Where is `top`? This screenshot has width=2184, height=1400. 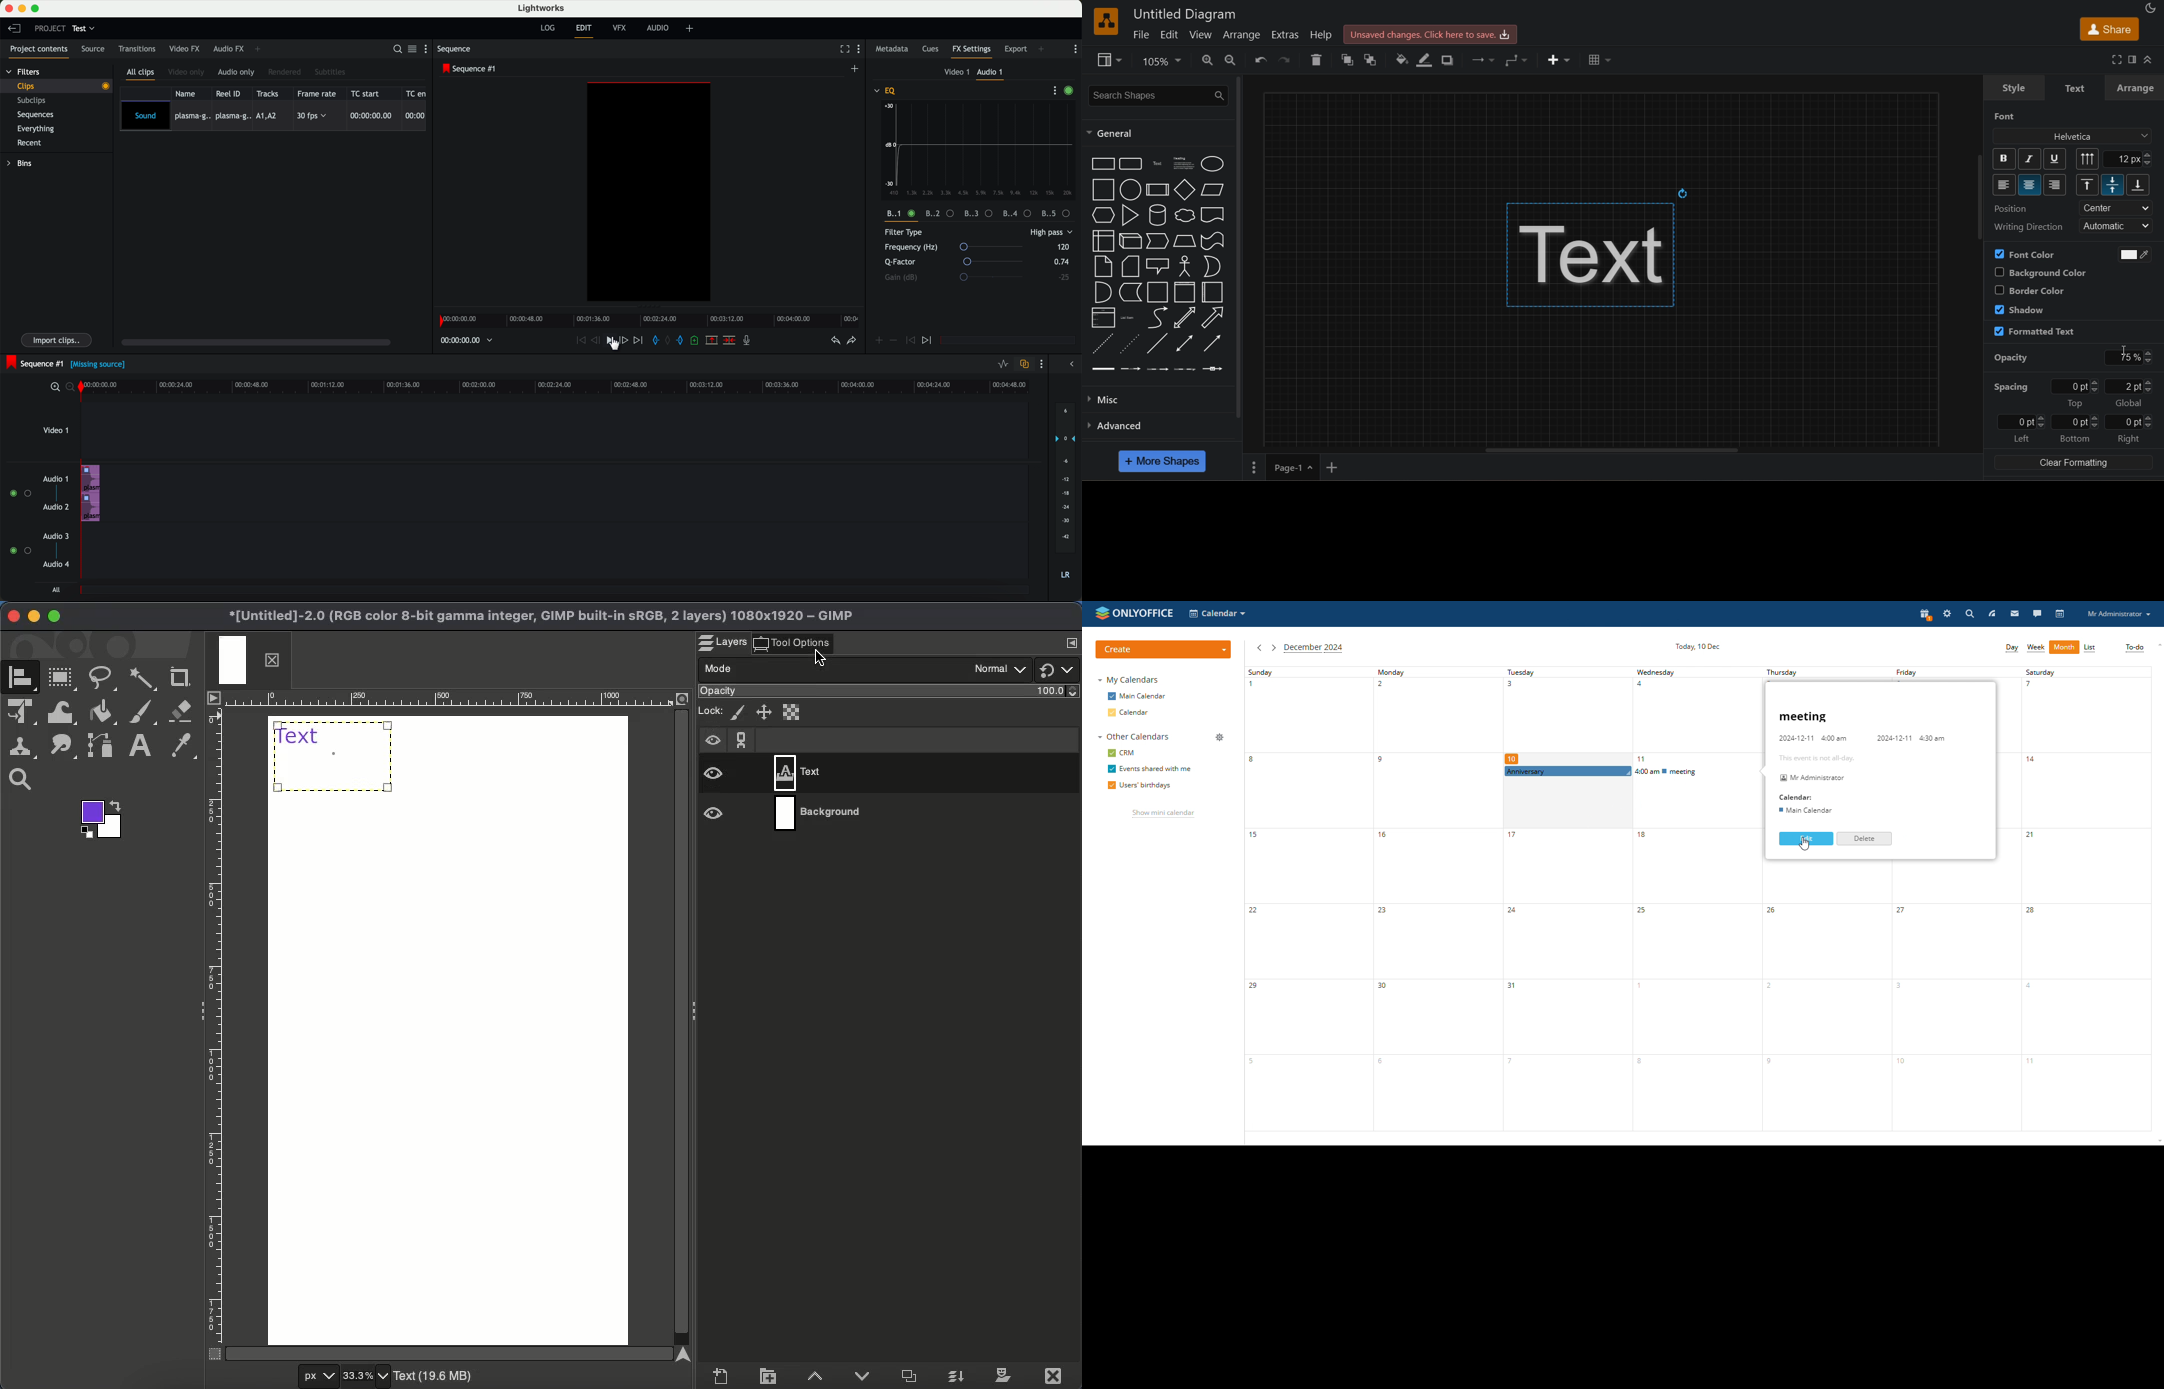
top is located at coordinates (2087, 184).